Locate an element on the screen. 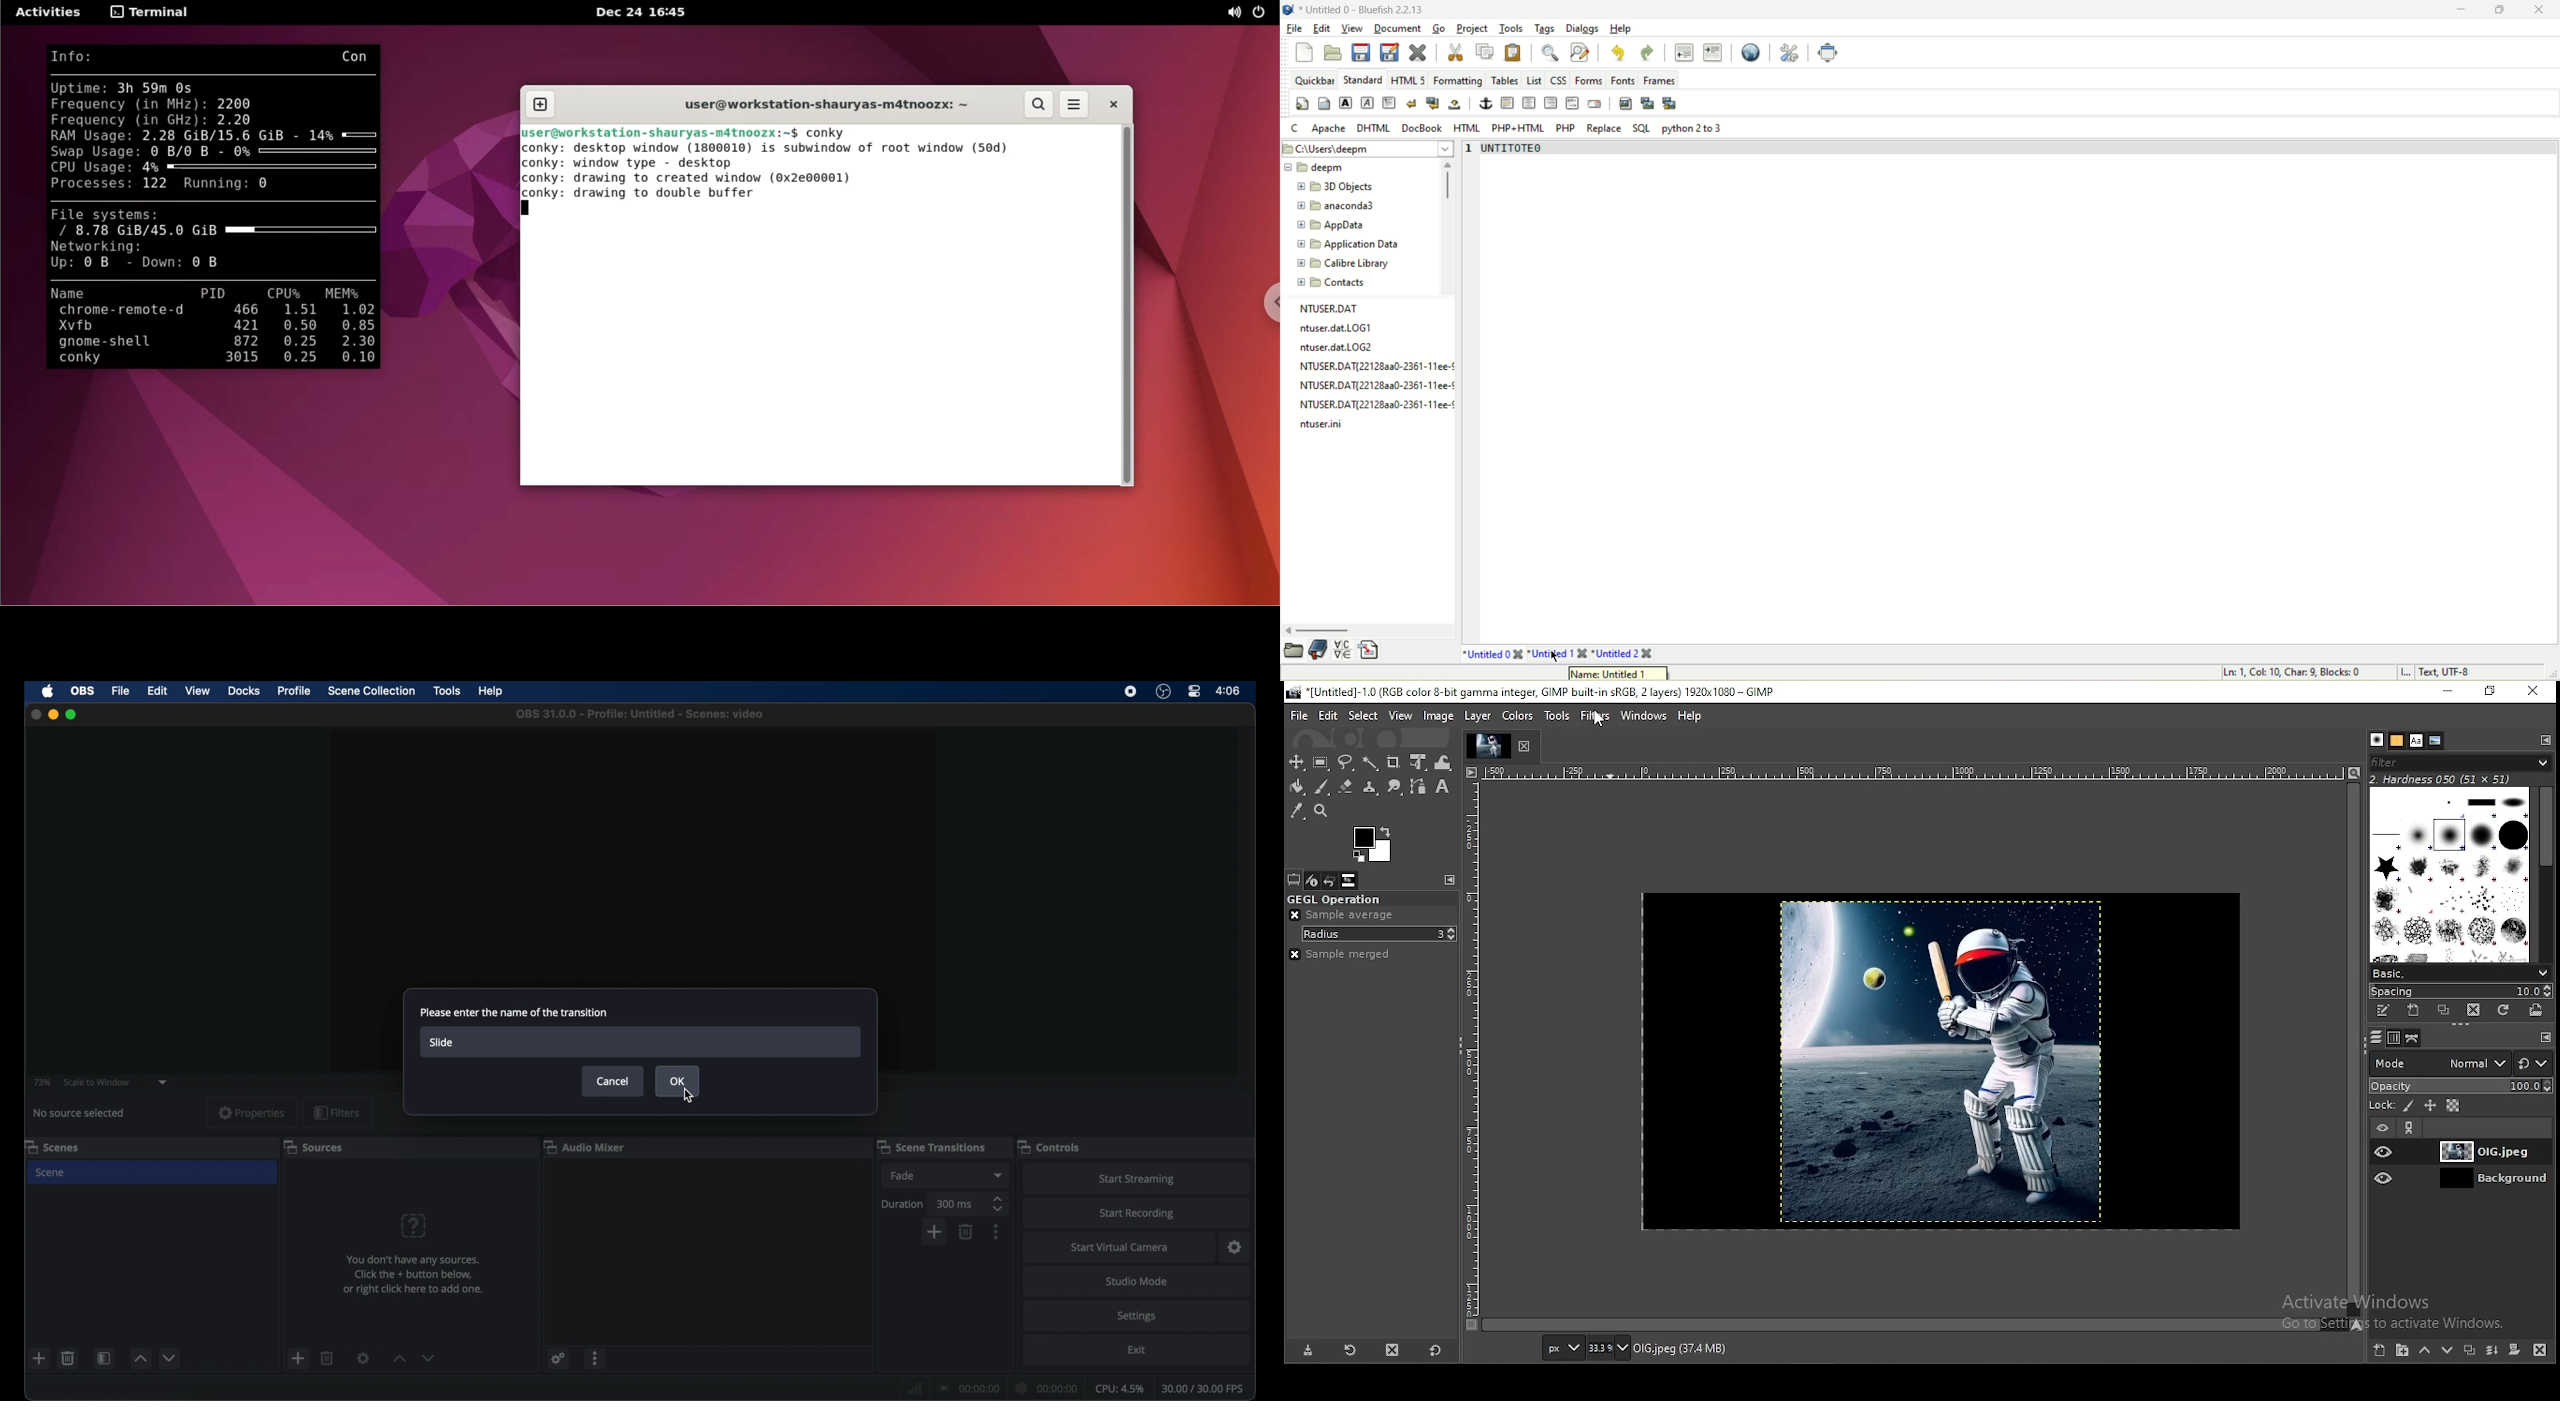 The width and height of the screenshot is (2576, 1428). increment is located at coordinates (399, 1358).